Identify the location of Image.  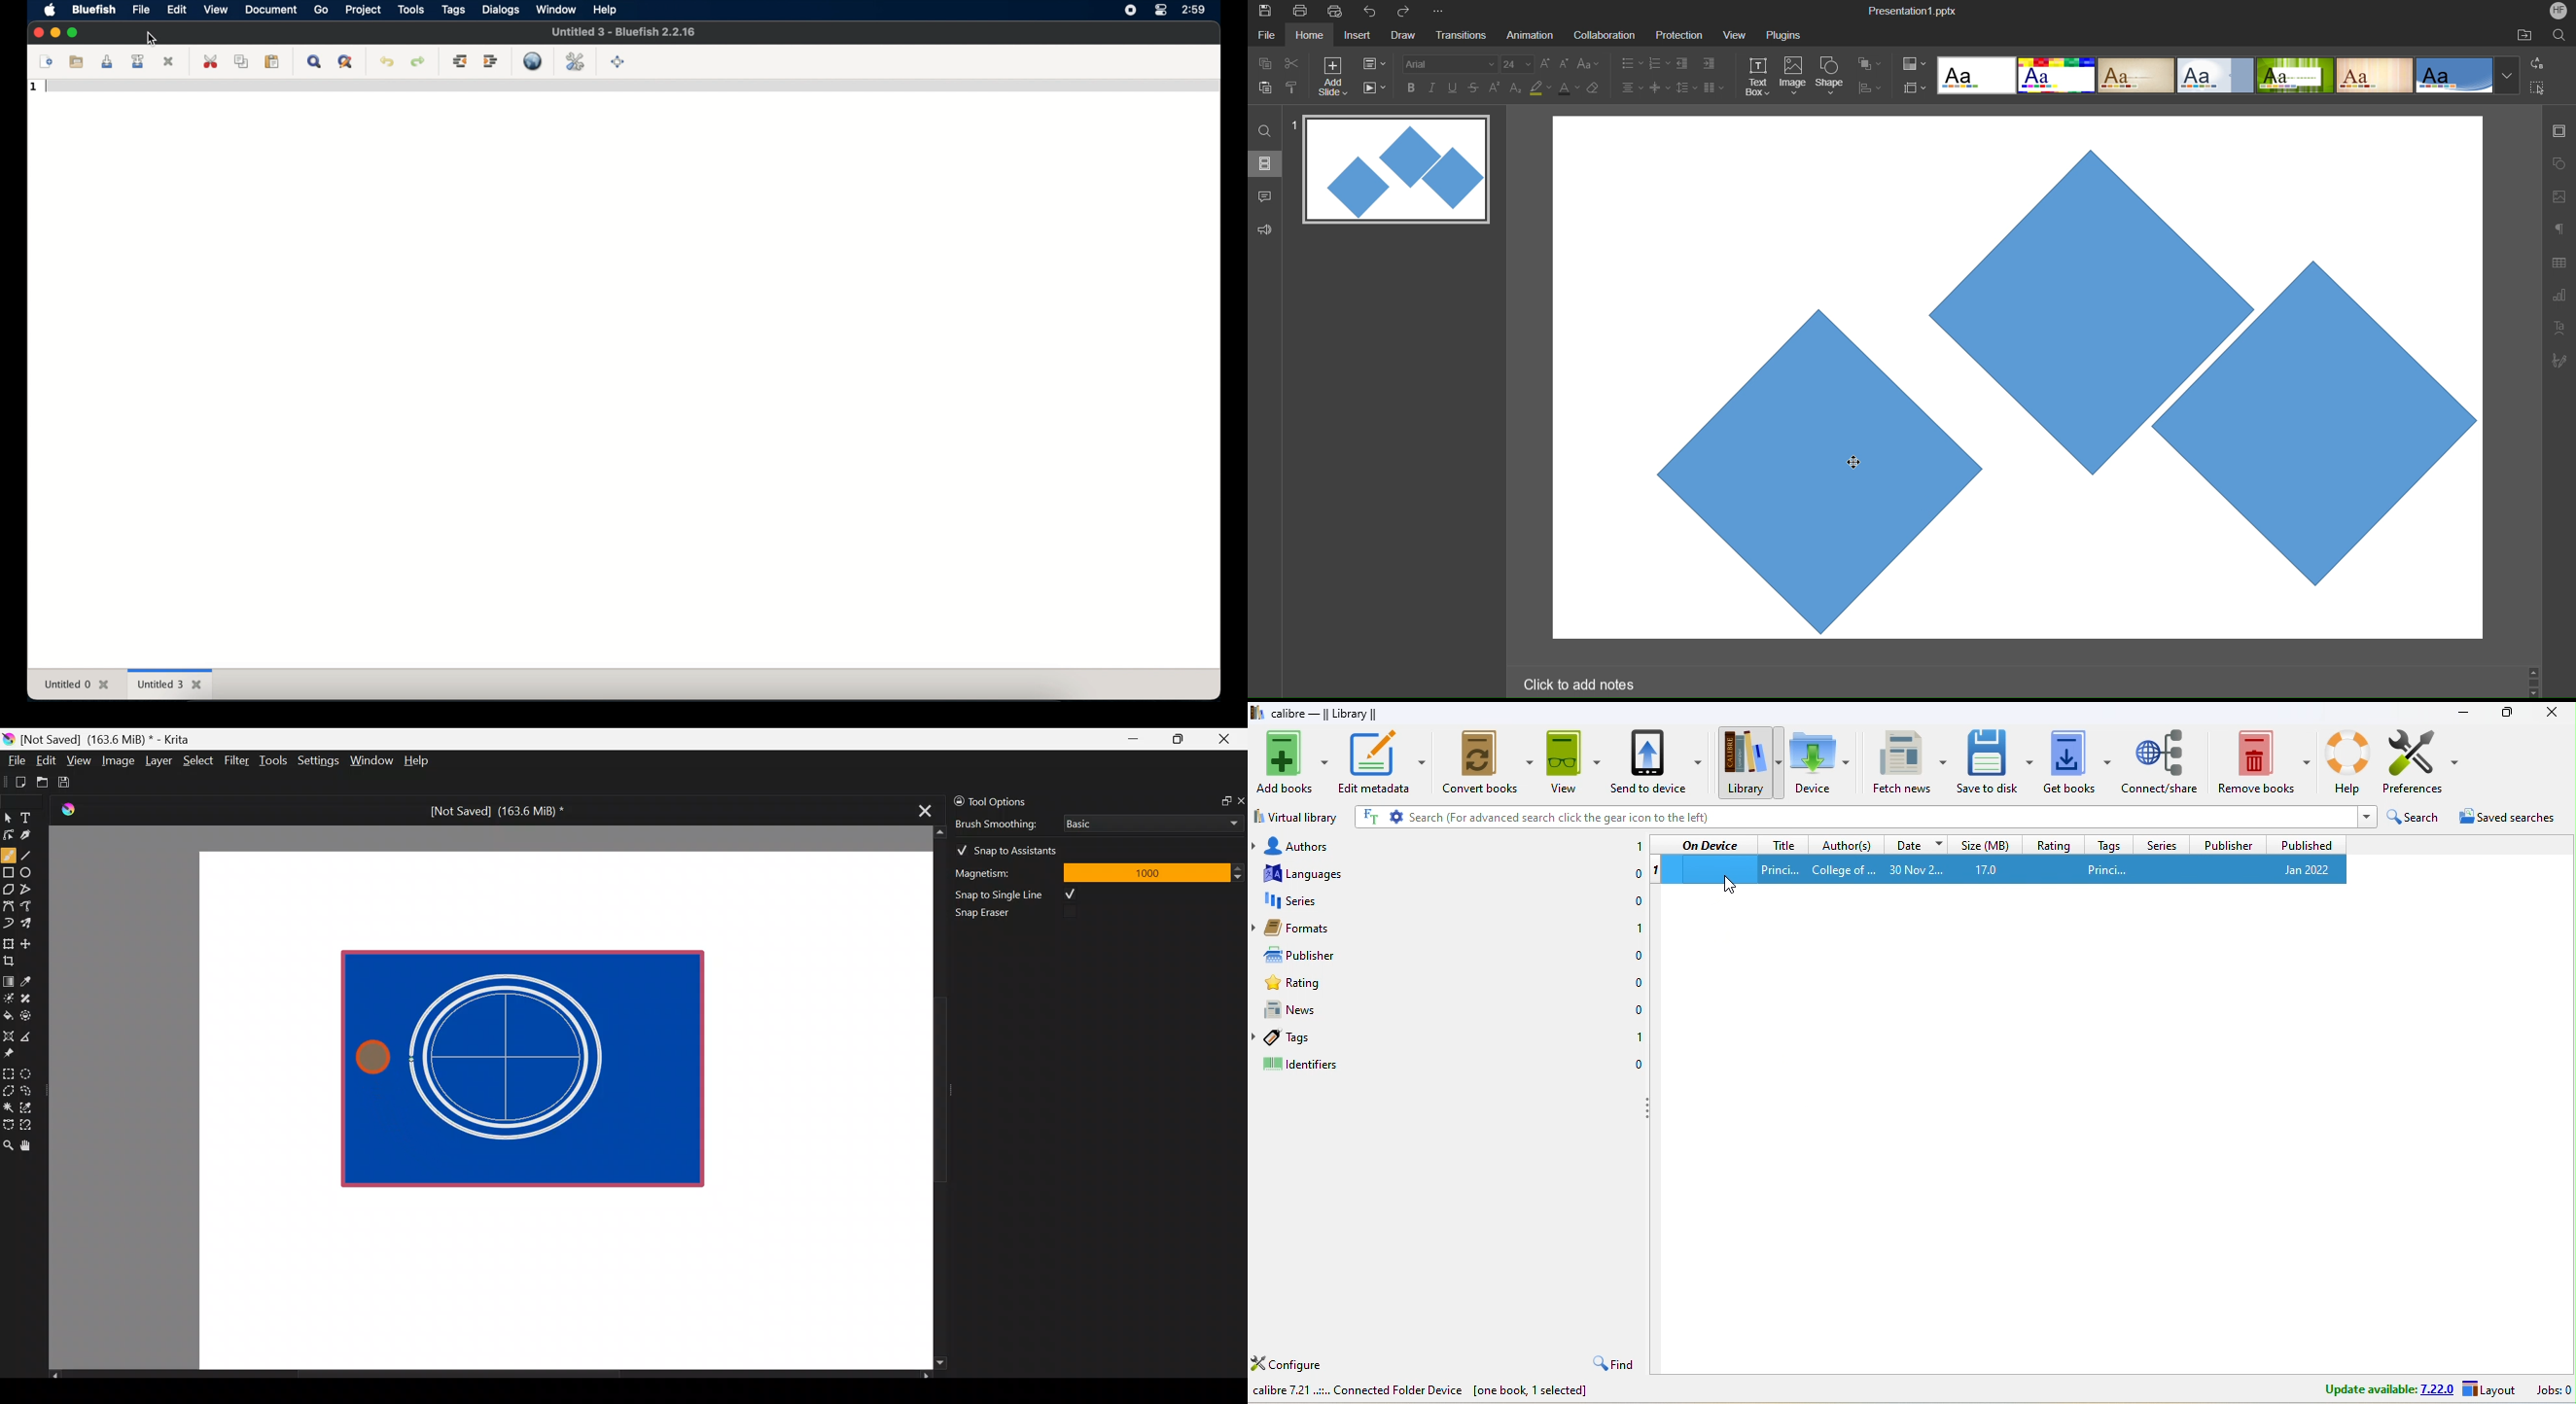
(1793, 77).